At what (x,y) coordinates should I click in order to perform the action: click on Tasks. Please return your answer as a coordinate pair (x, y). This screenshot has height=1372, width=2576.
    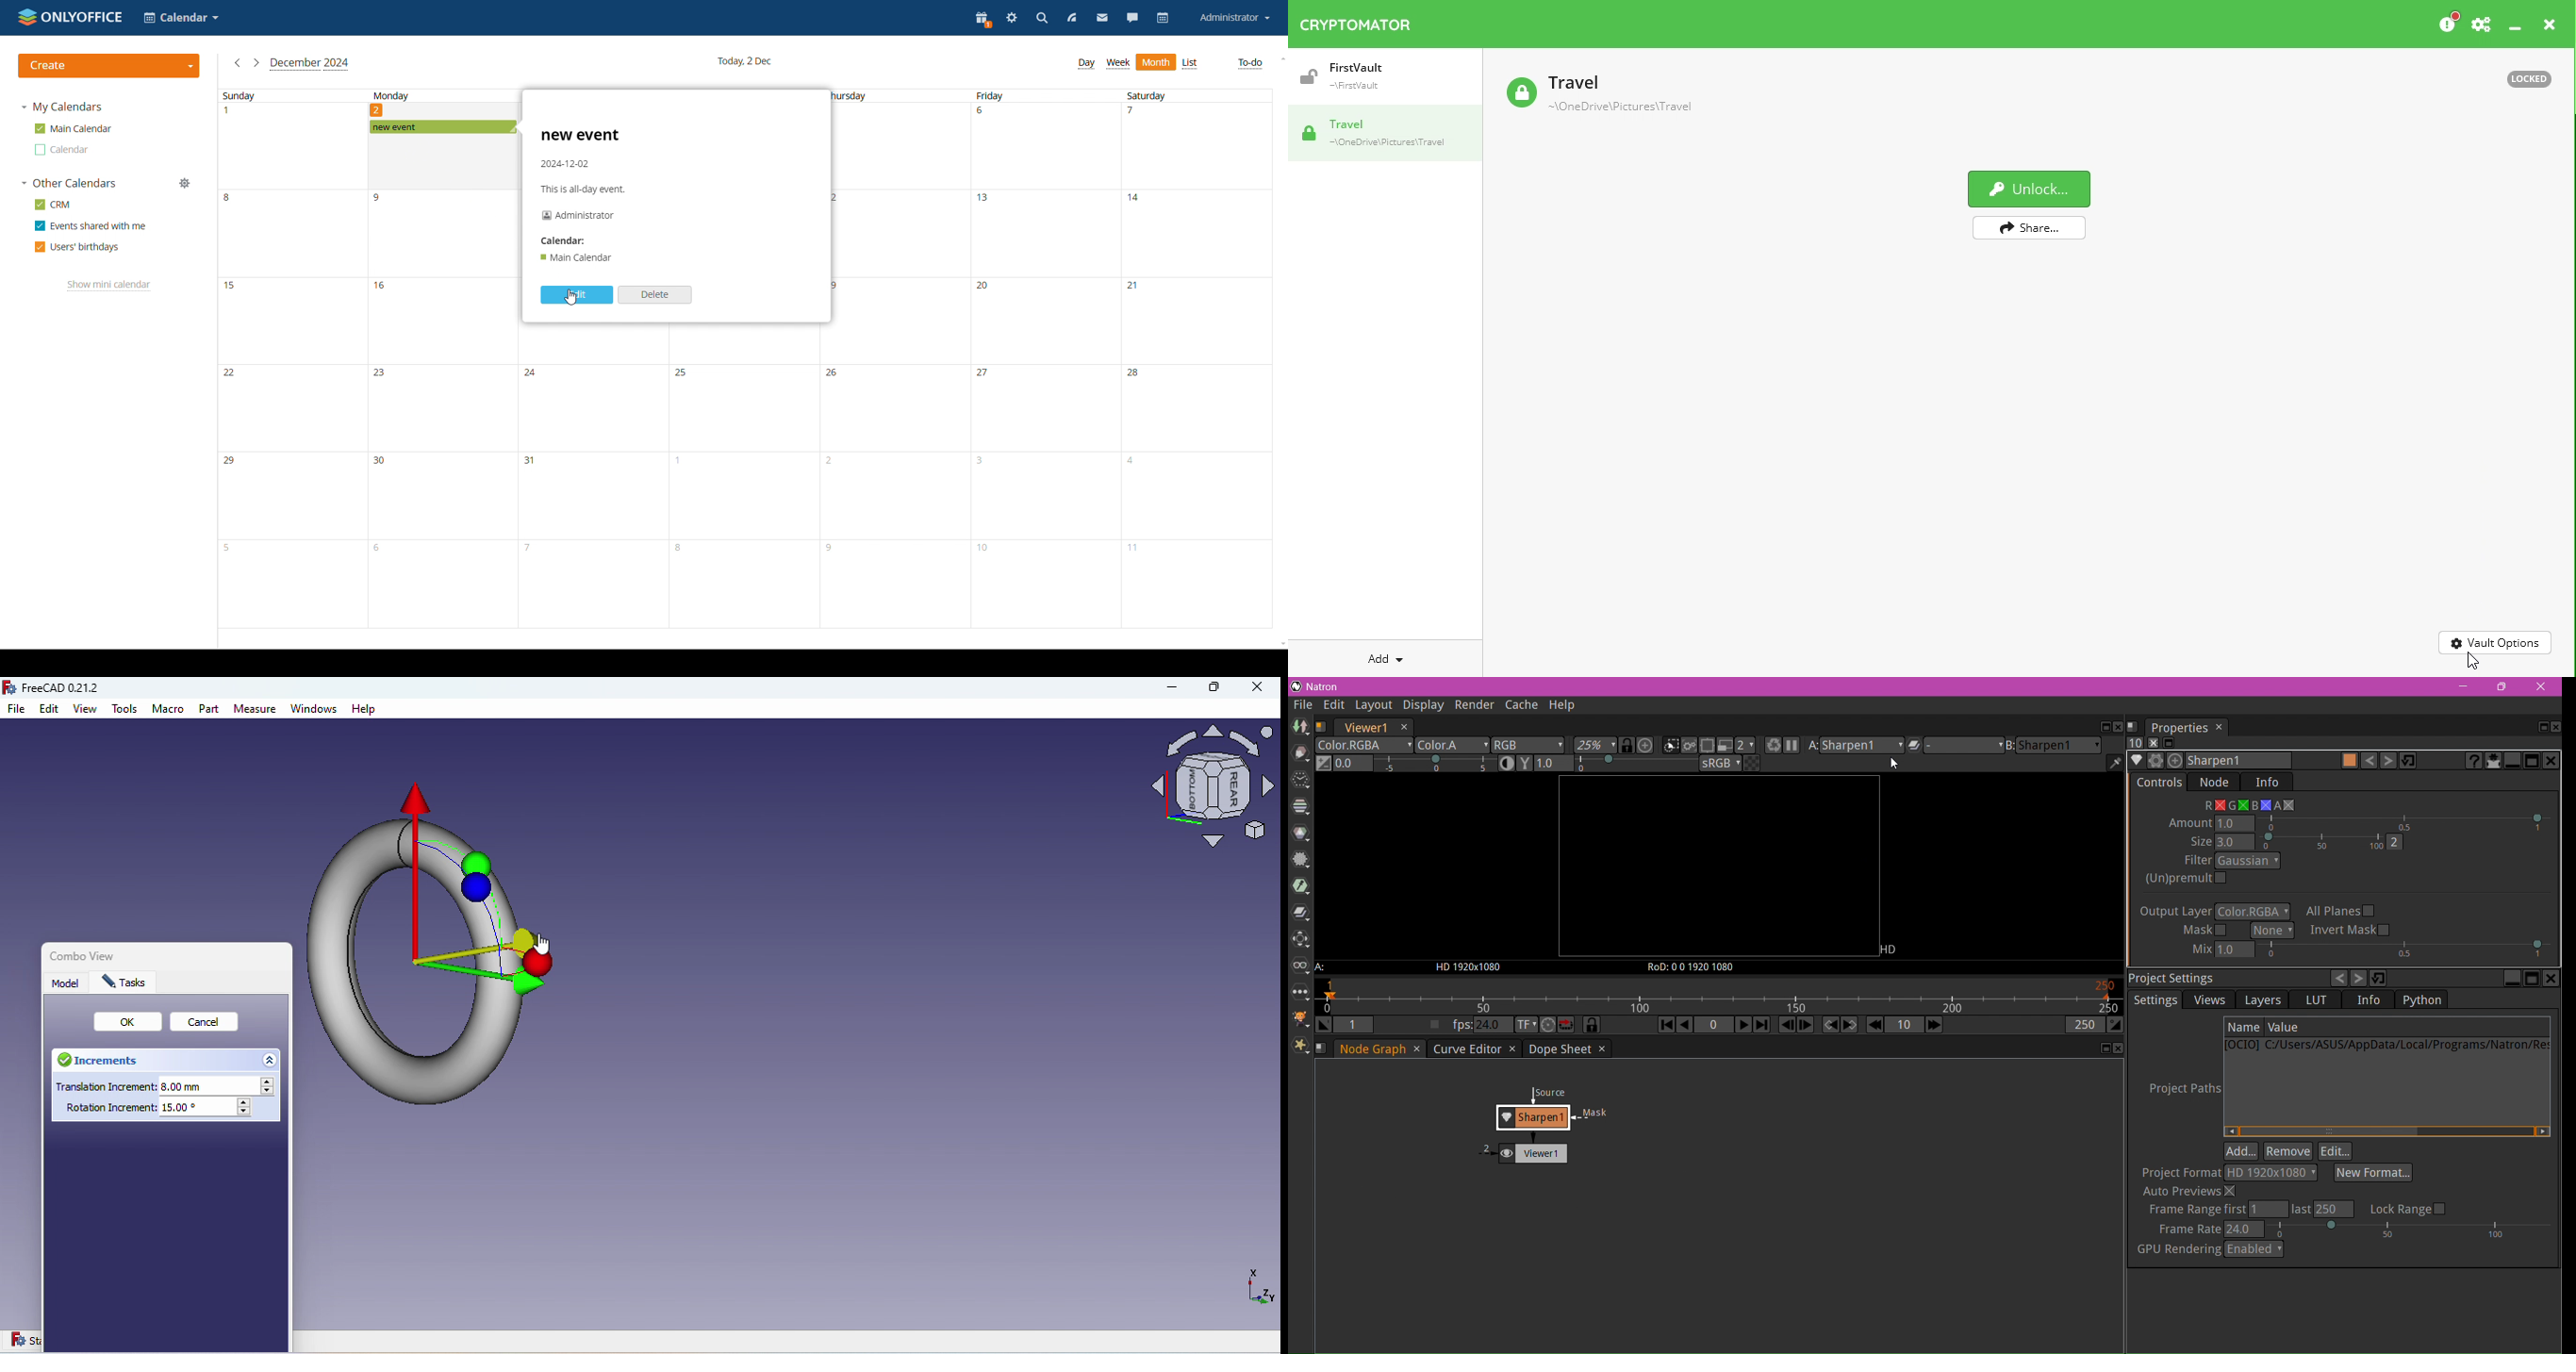
    Looking at the image, I should click on (126, 983).